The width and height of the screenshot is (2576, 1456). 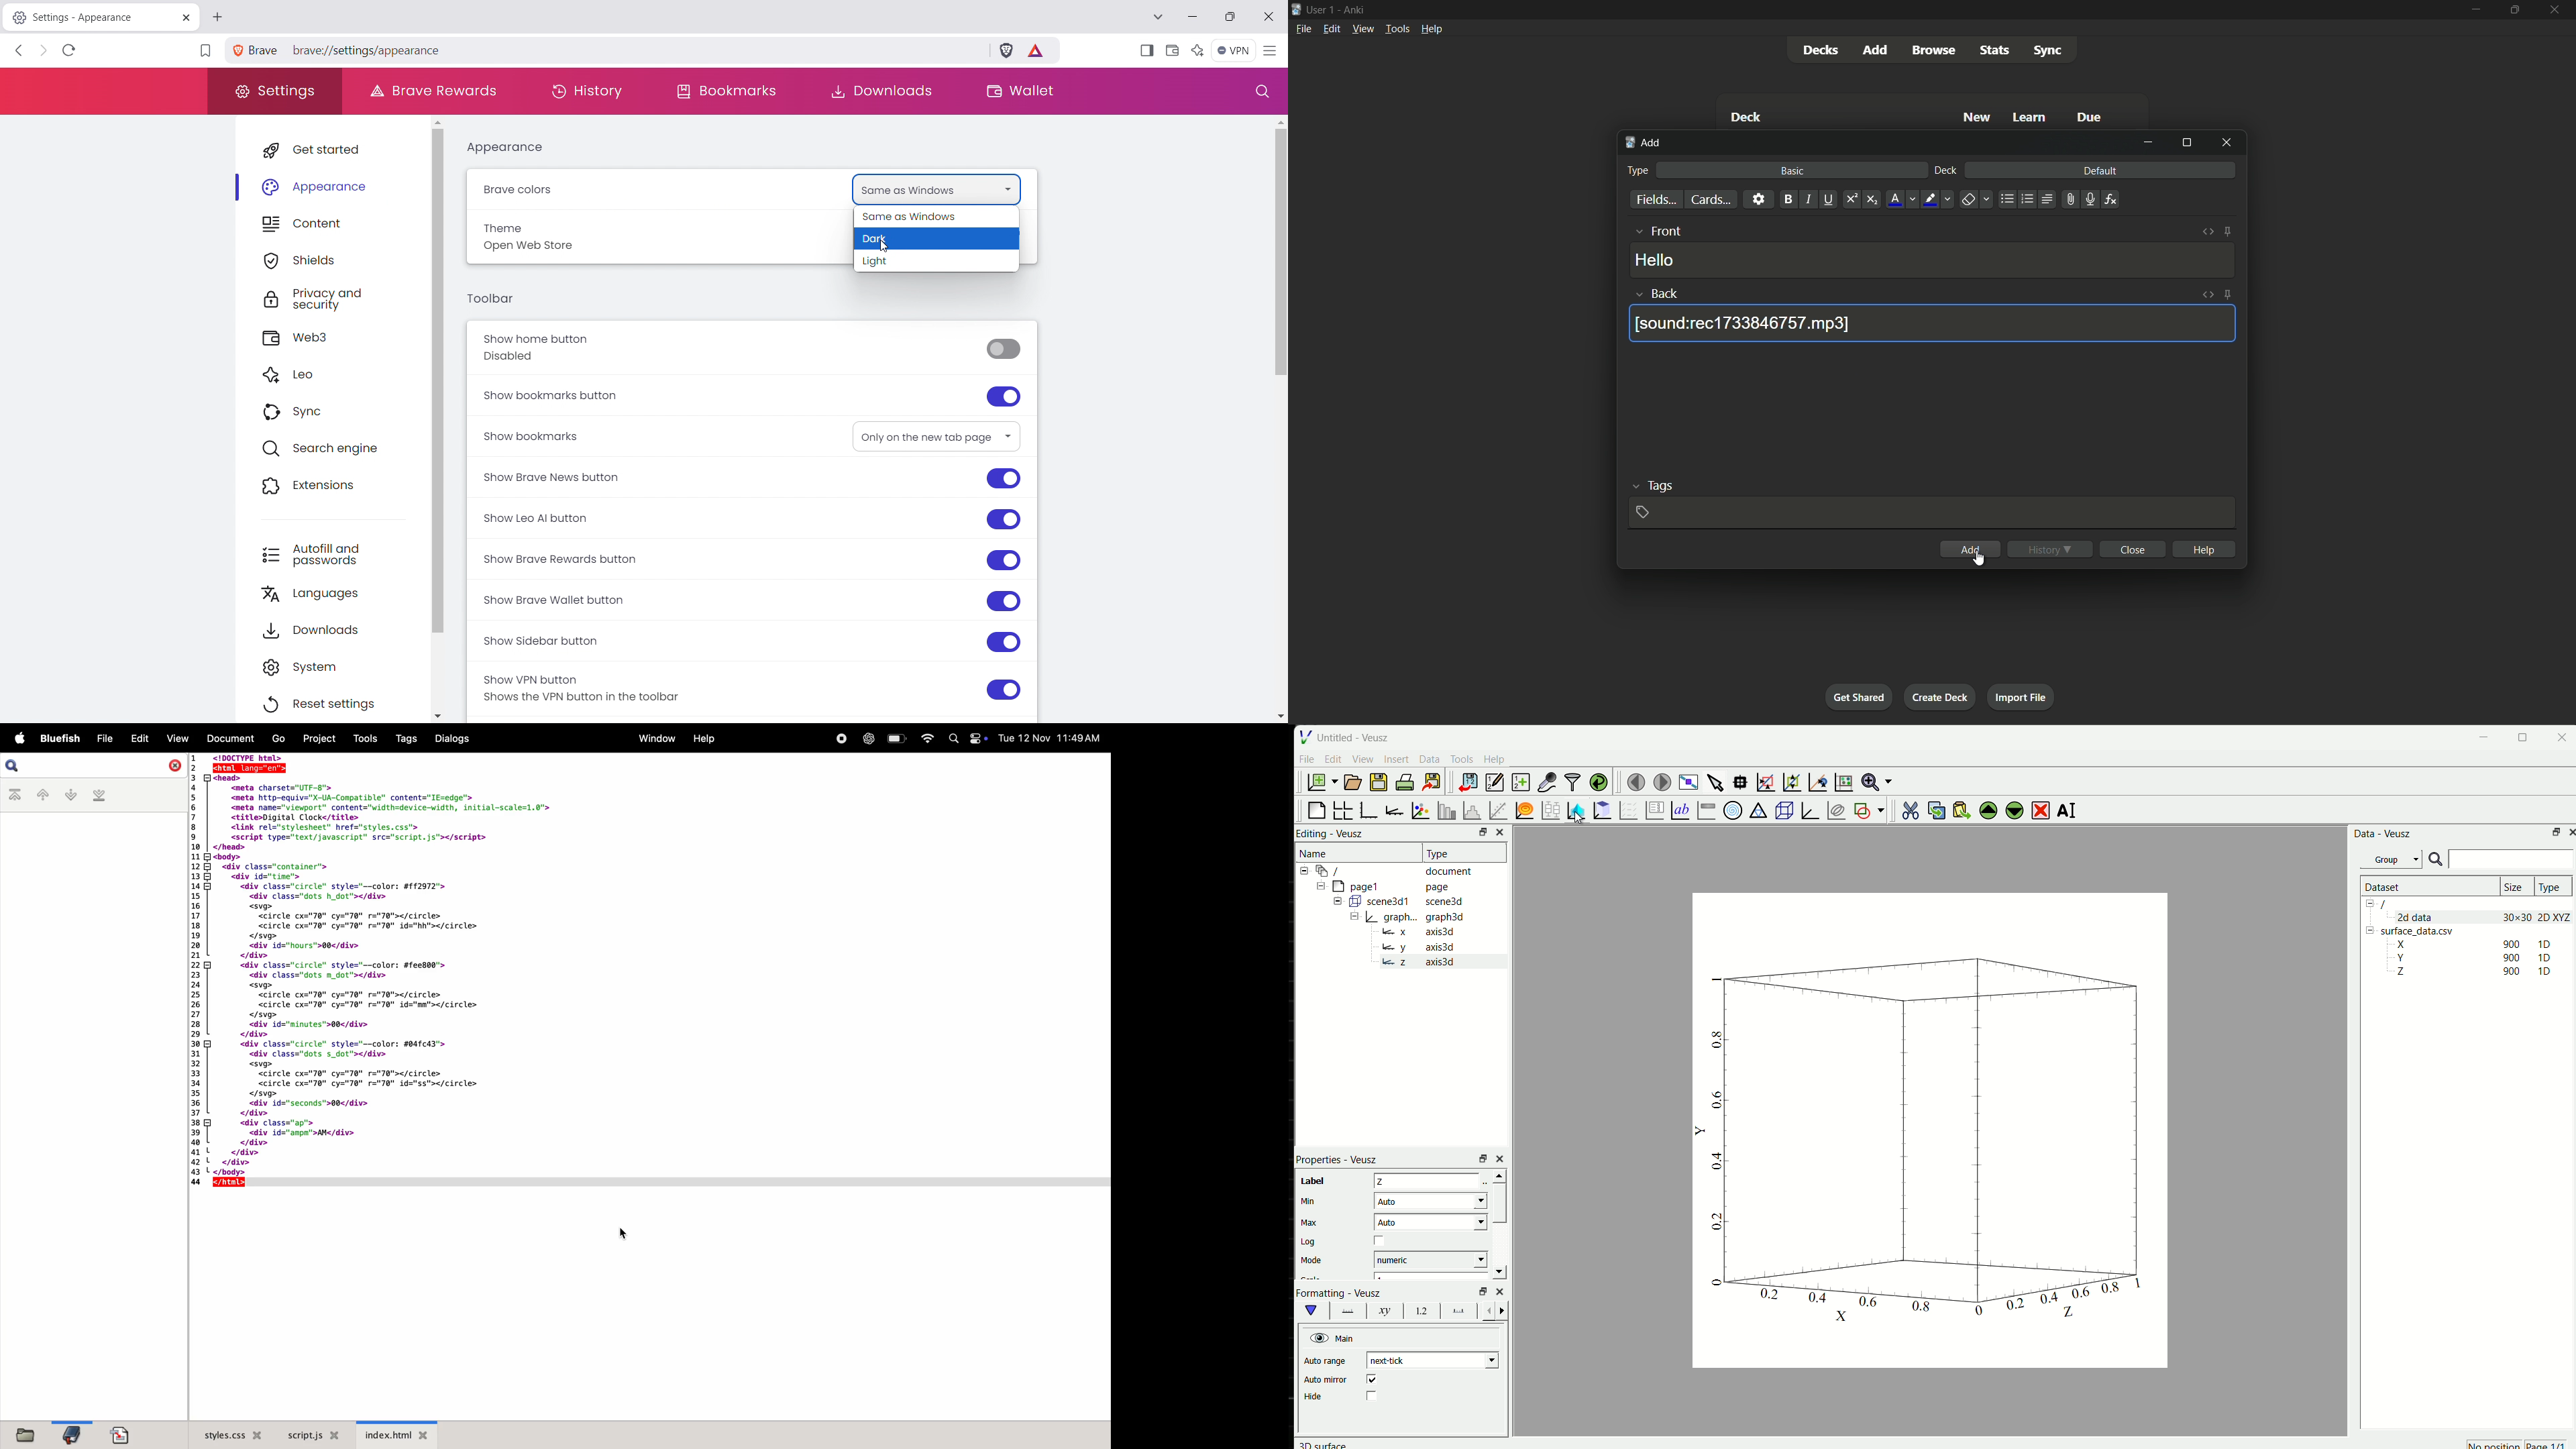 What do you see at coordinates (1379, 1241) in the screenshot?
I see `checkbox` at bounding box center [1379, 1241].